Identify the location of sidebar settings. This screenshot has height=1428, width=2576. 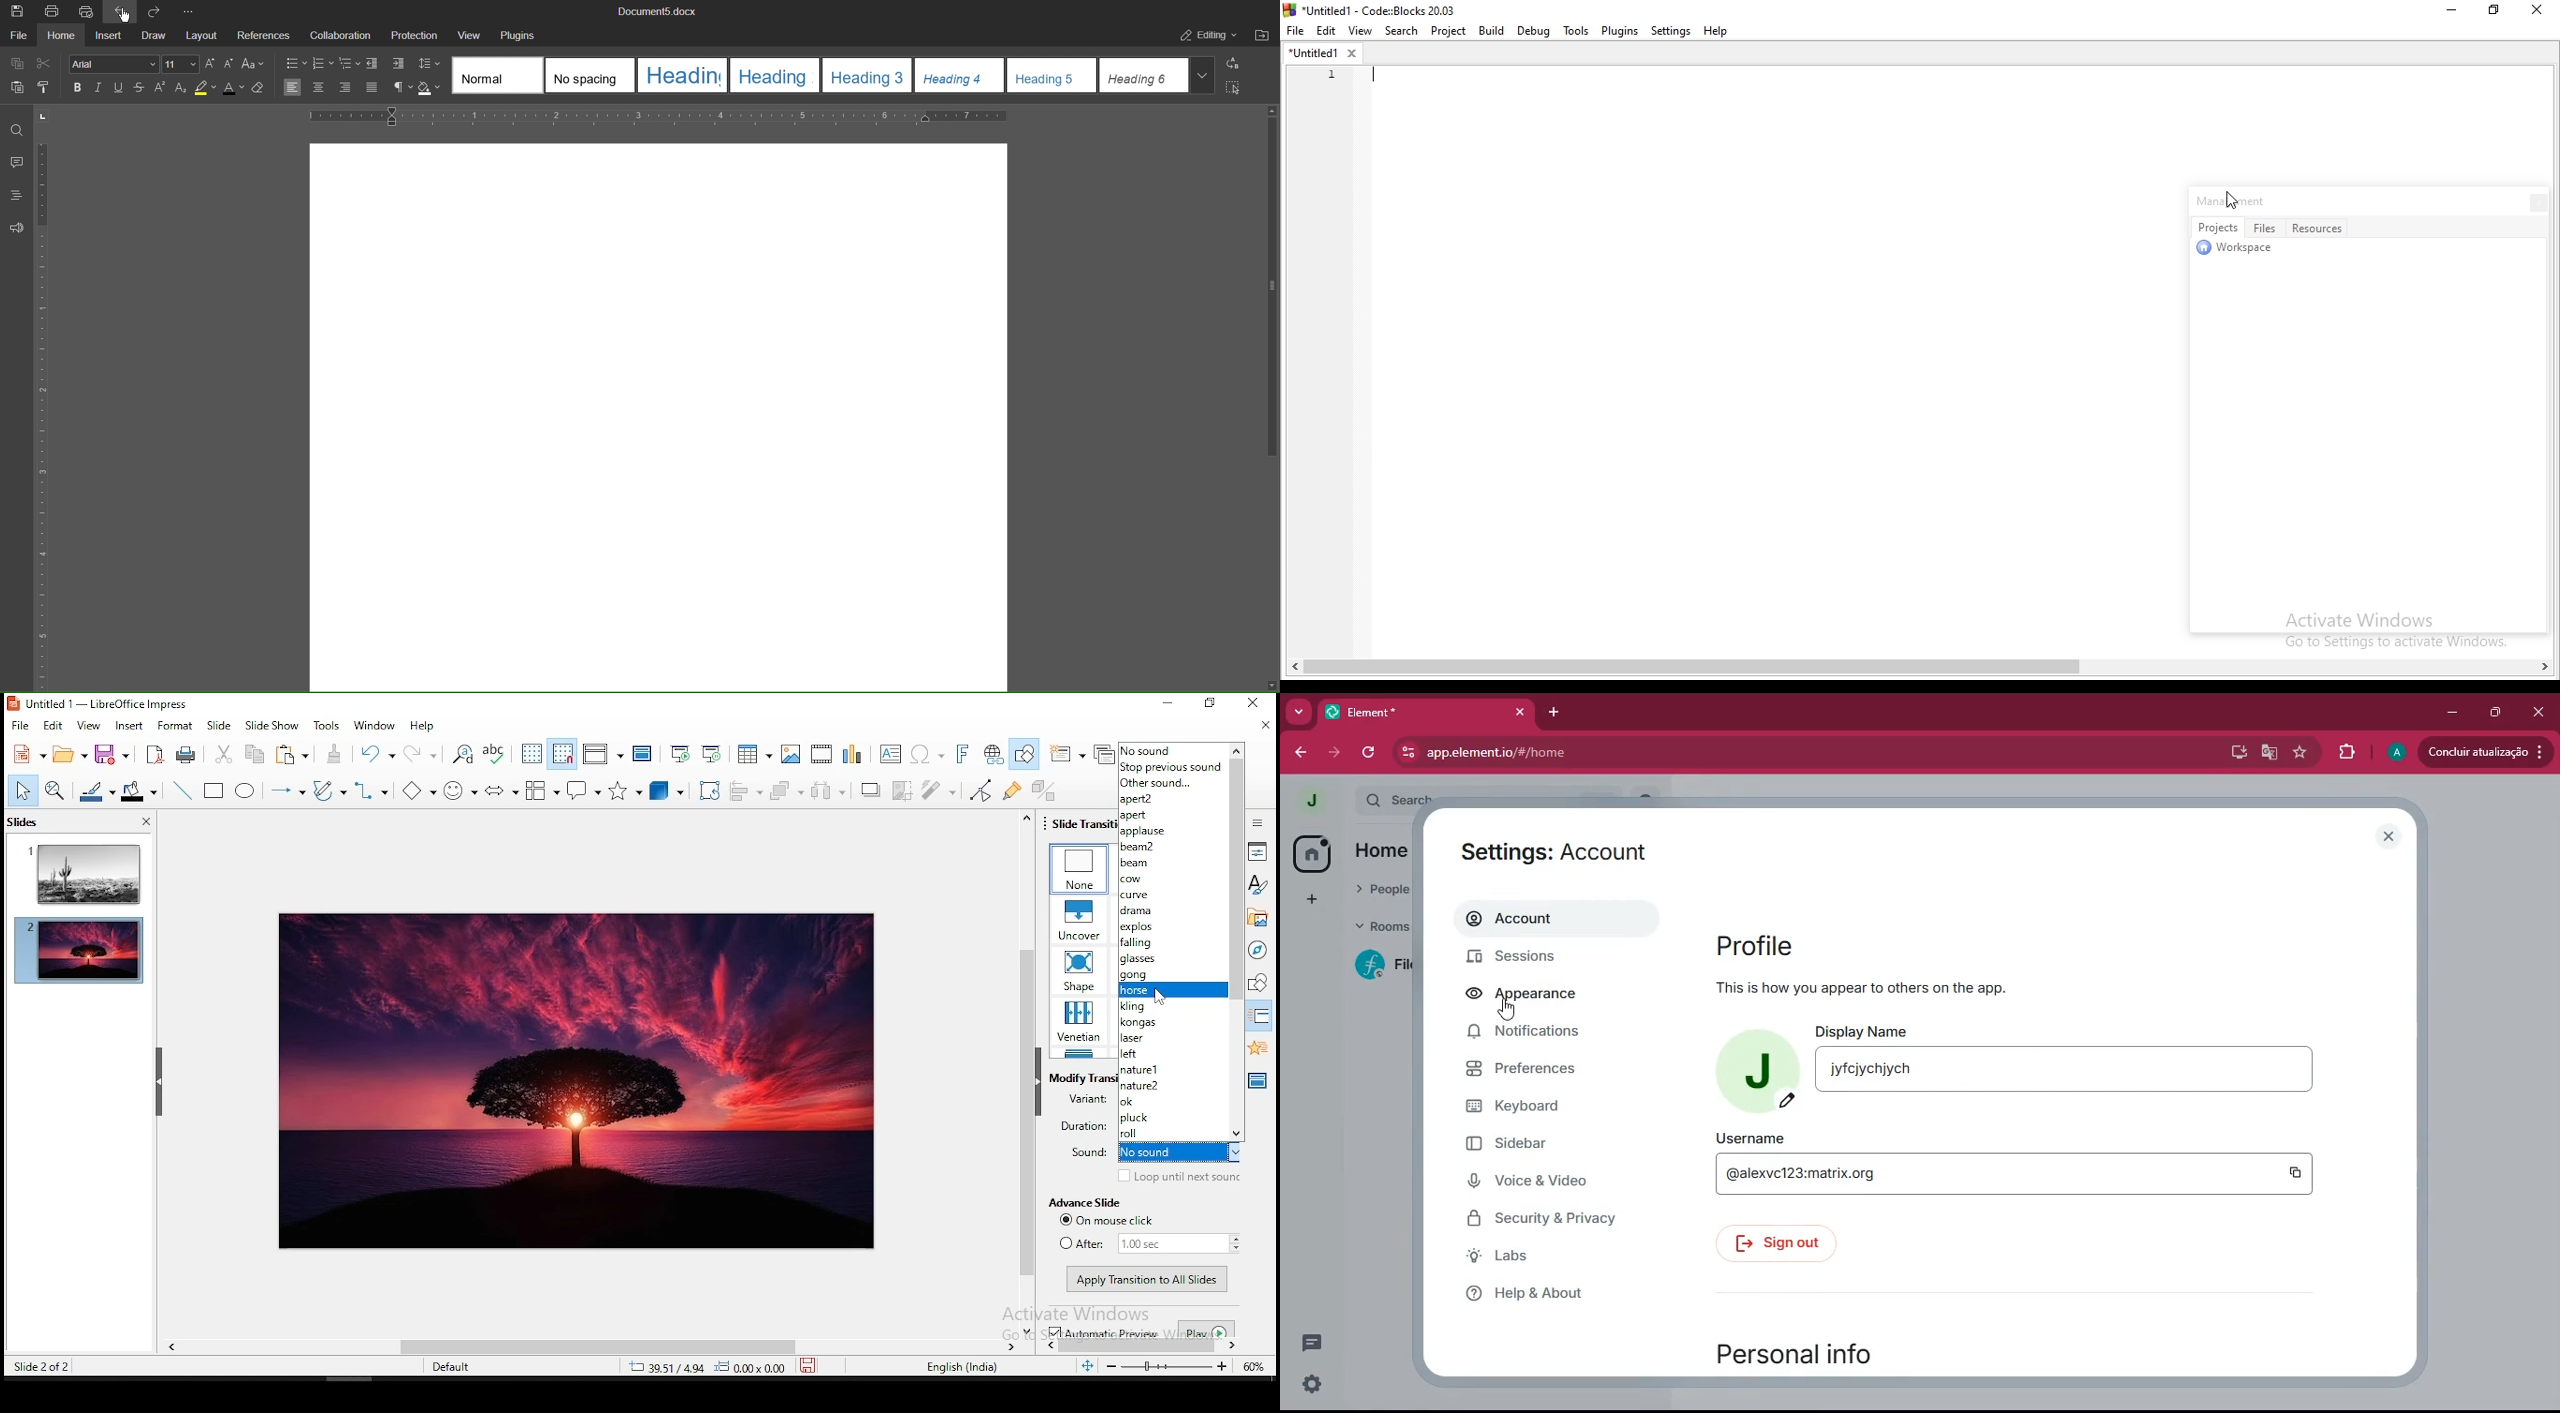
(1255, 824).